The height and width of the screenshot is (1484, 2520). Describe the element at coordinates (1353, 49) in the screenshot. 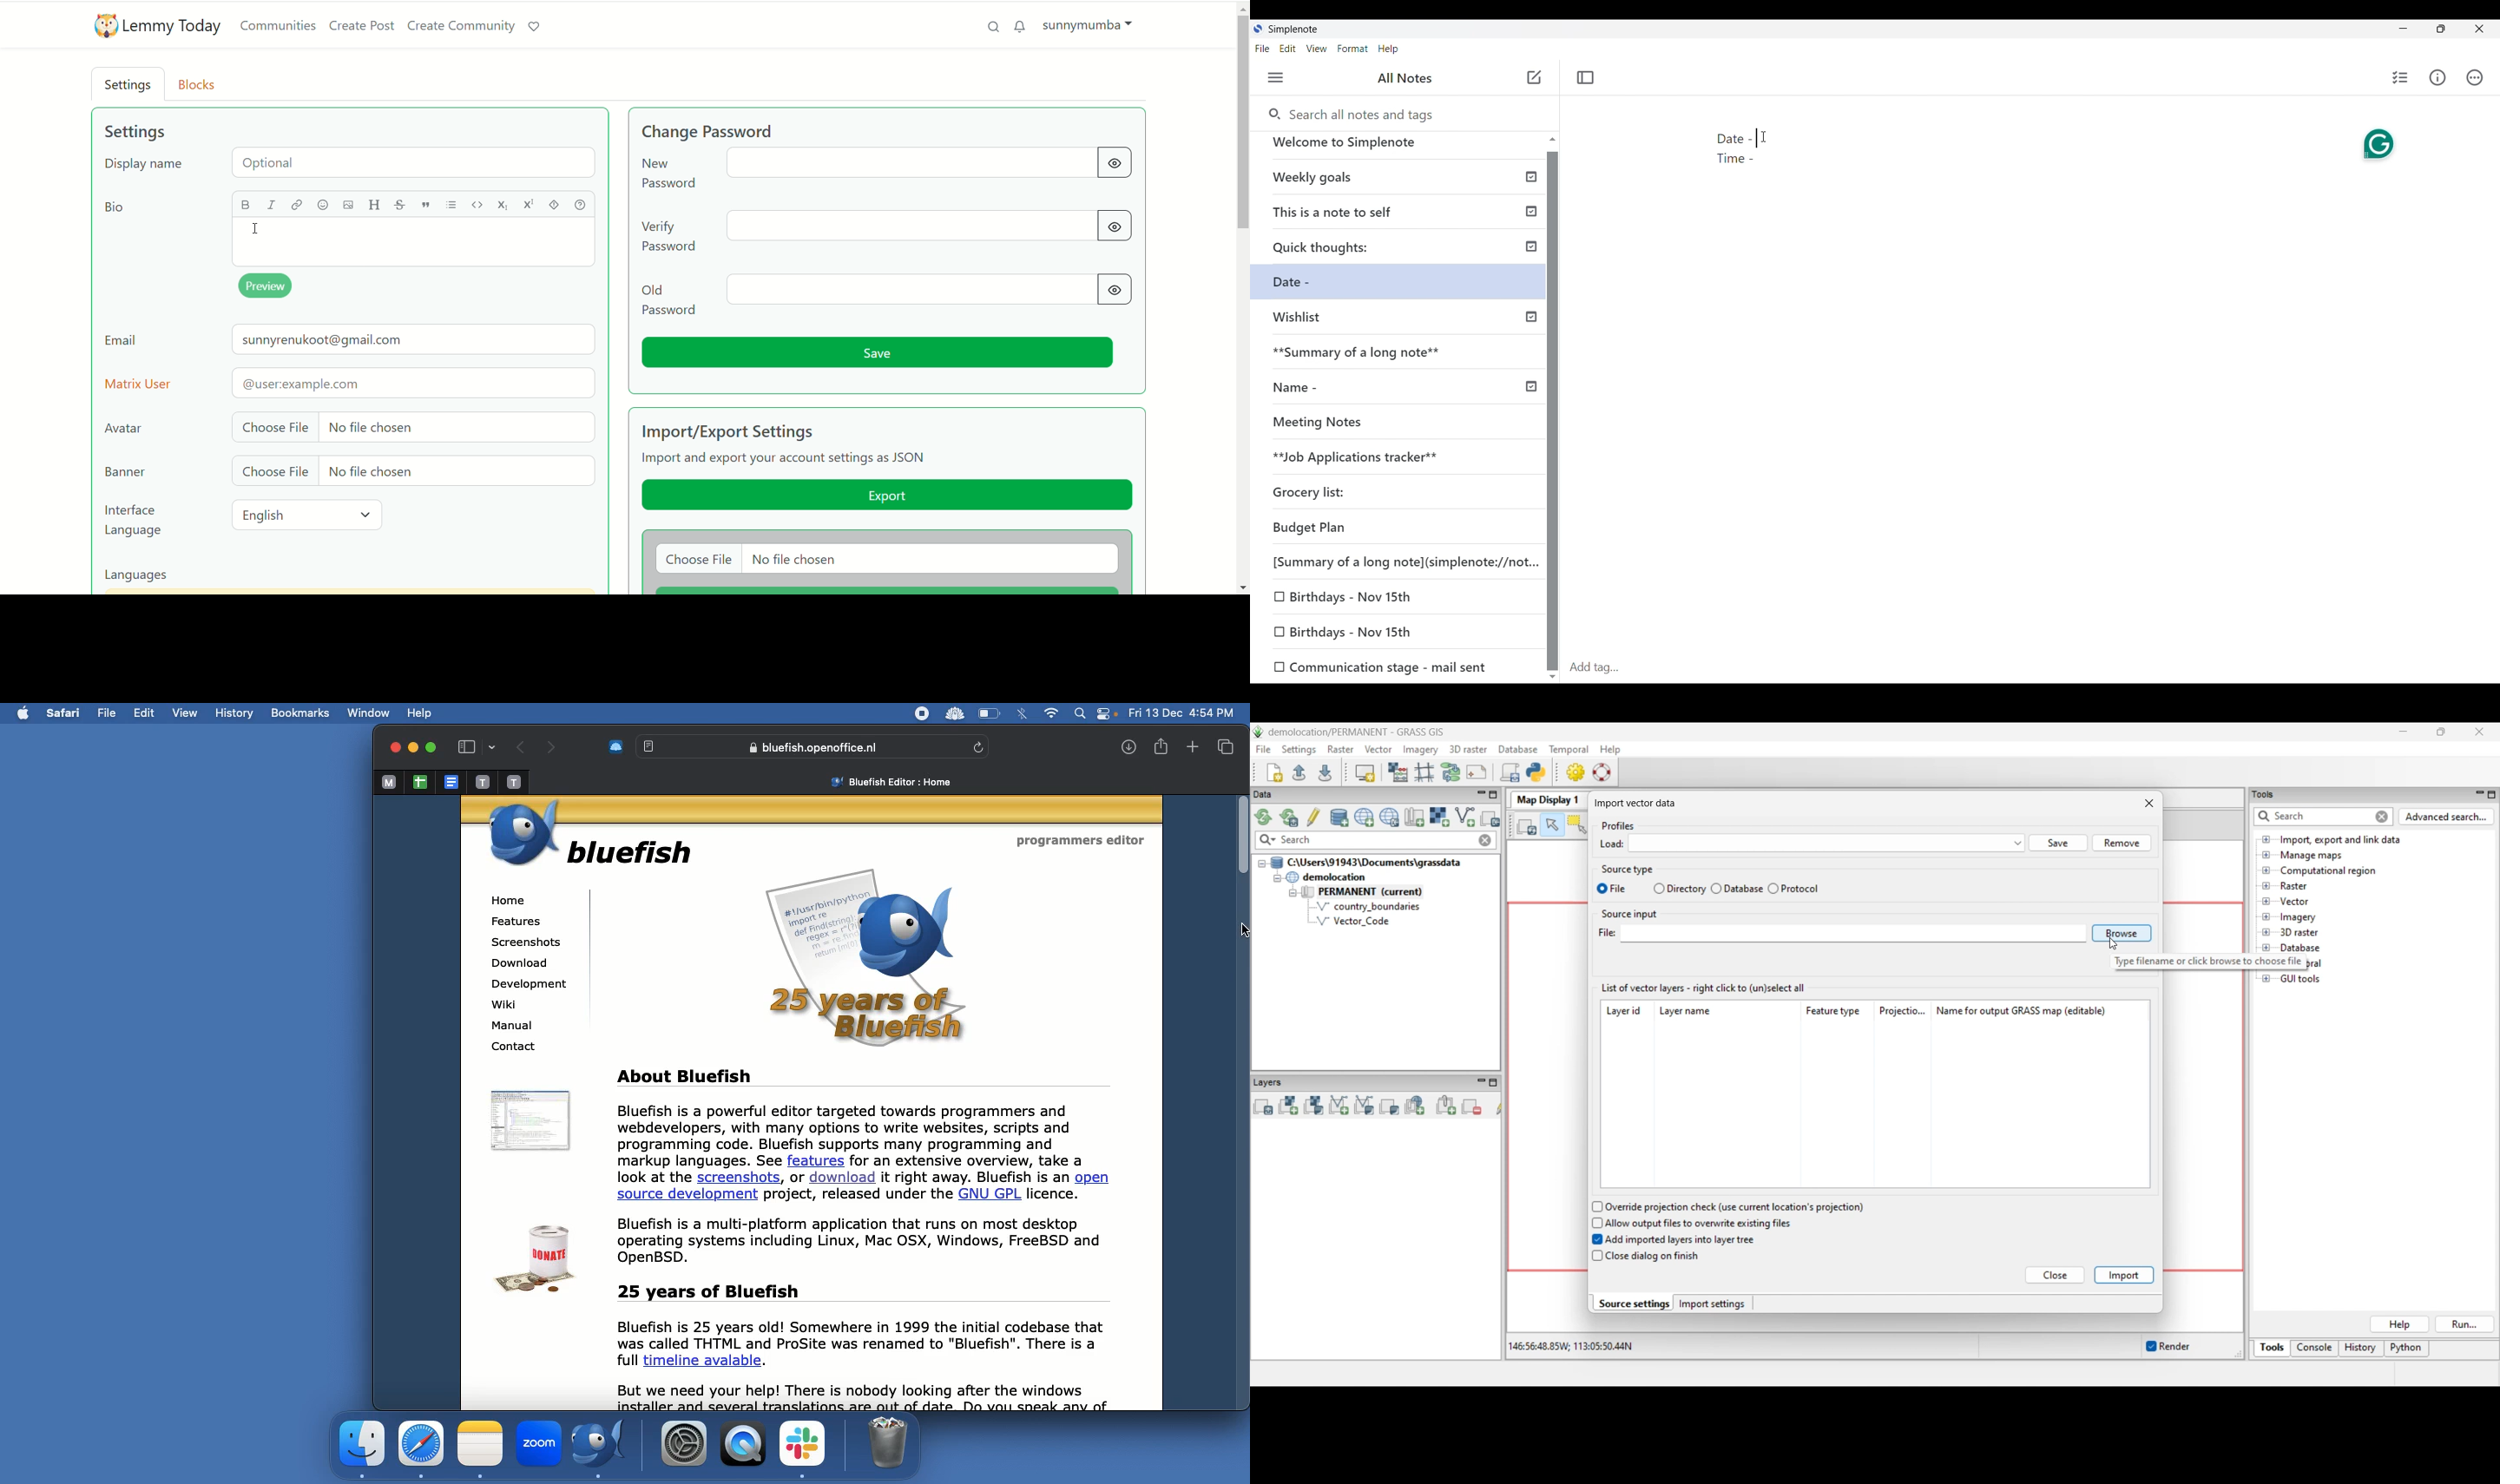

I see `Format menu` at that location.